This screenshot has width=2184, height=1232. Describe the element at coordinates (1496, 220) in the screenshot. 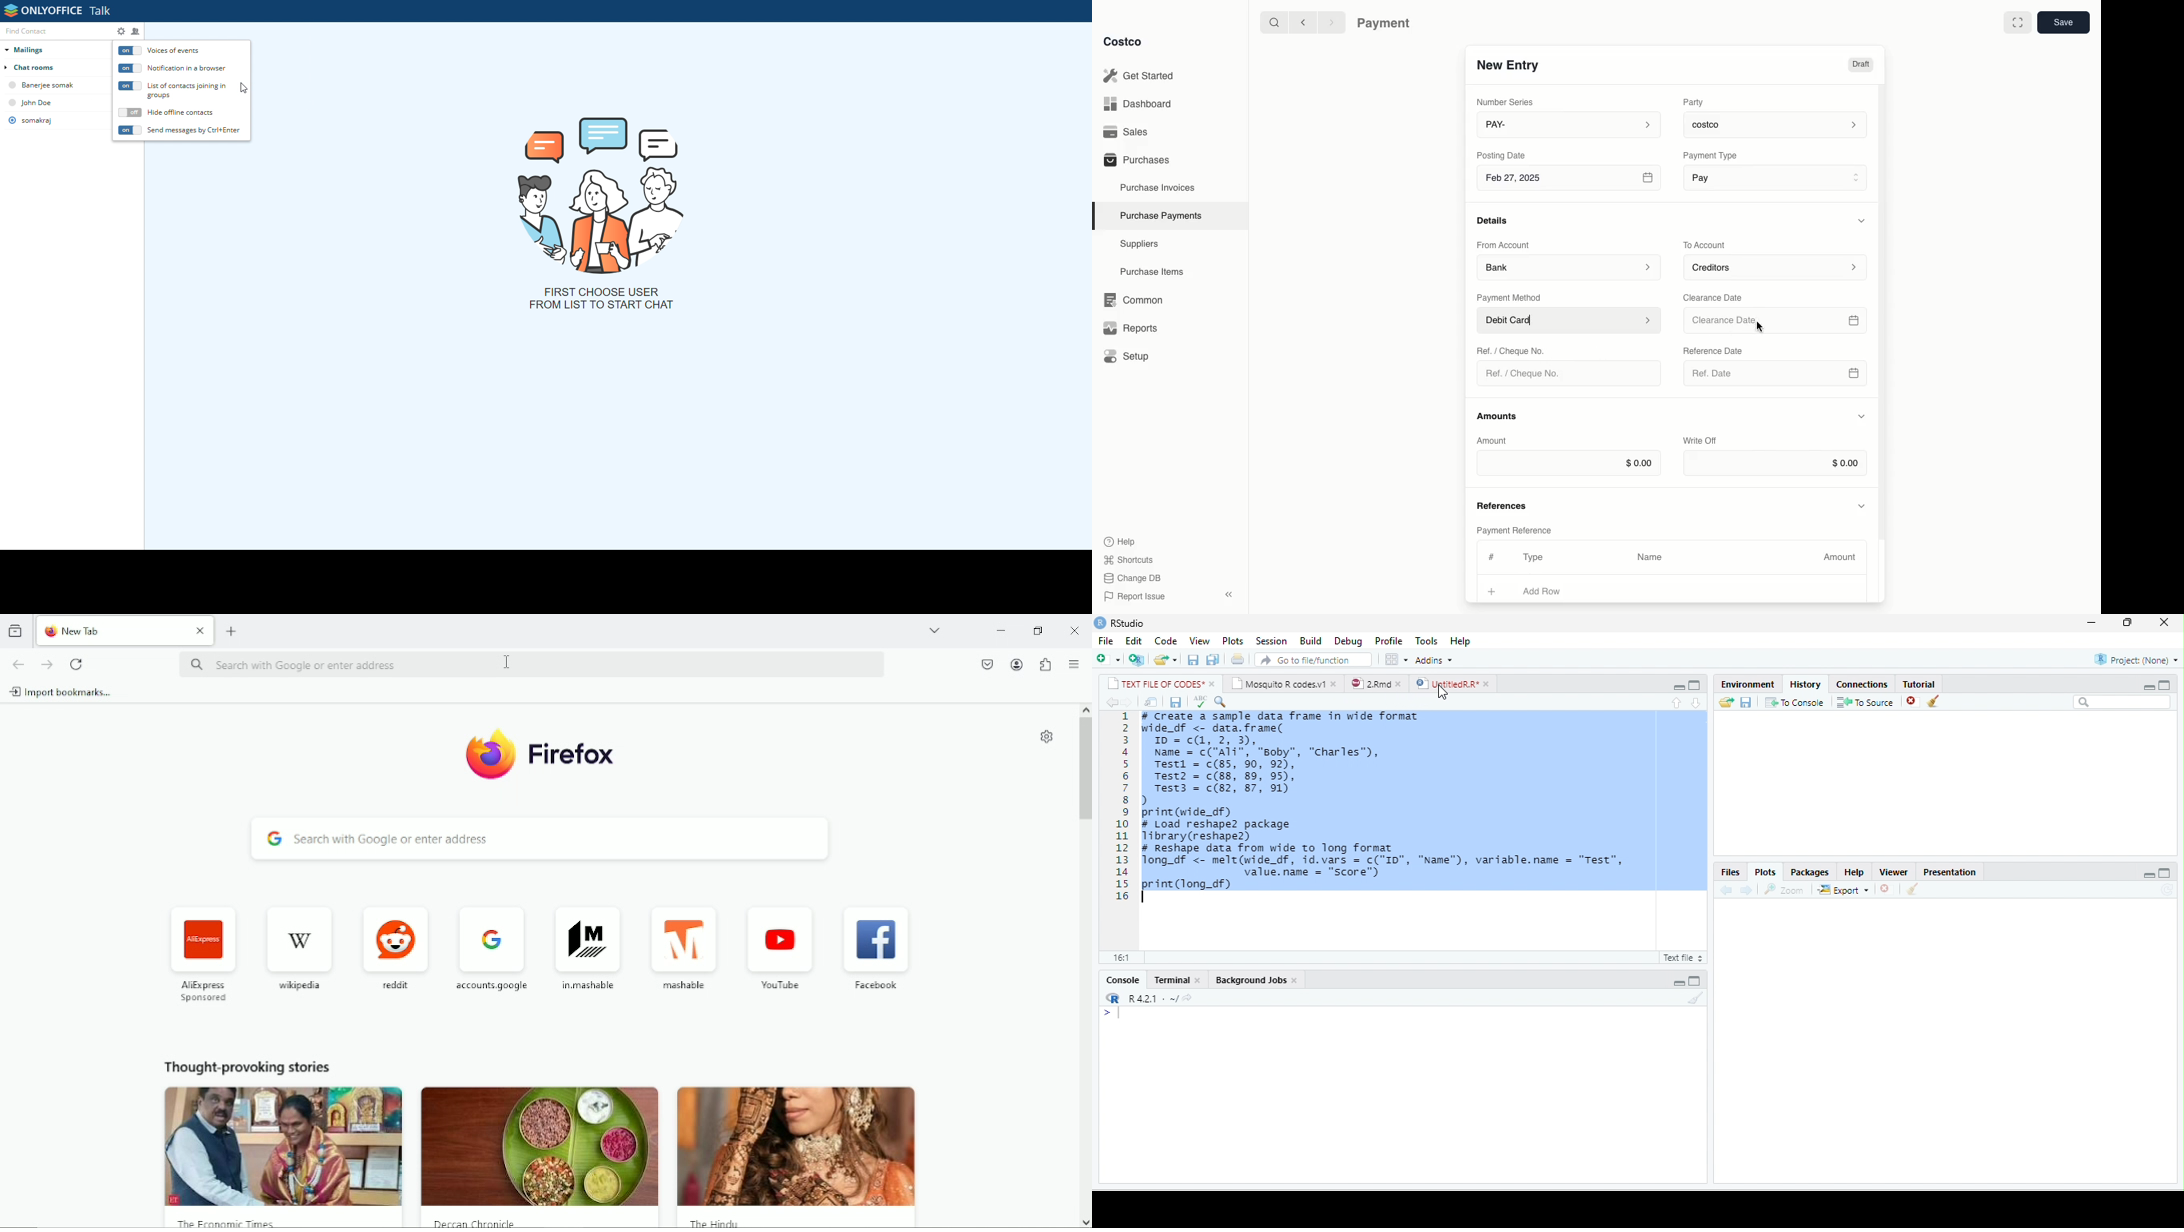

I see `Details` at that location.